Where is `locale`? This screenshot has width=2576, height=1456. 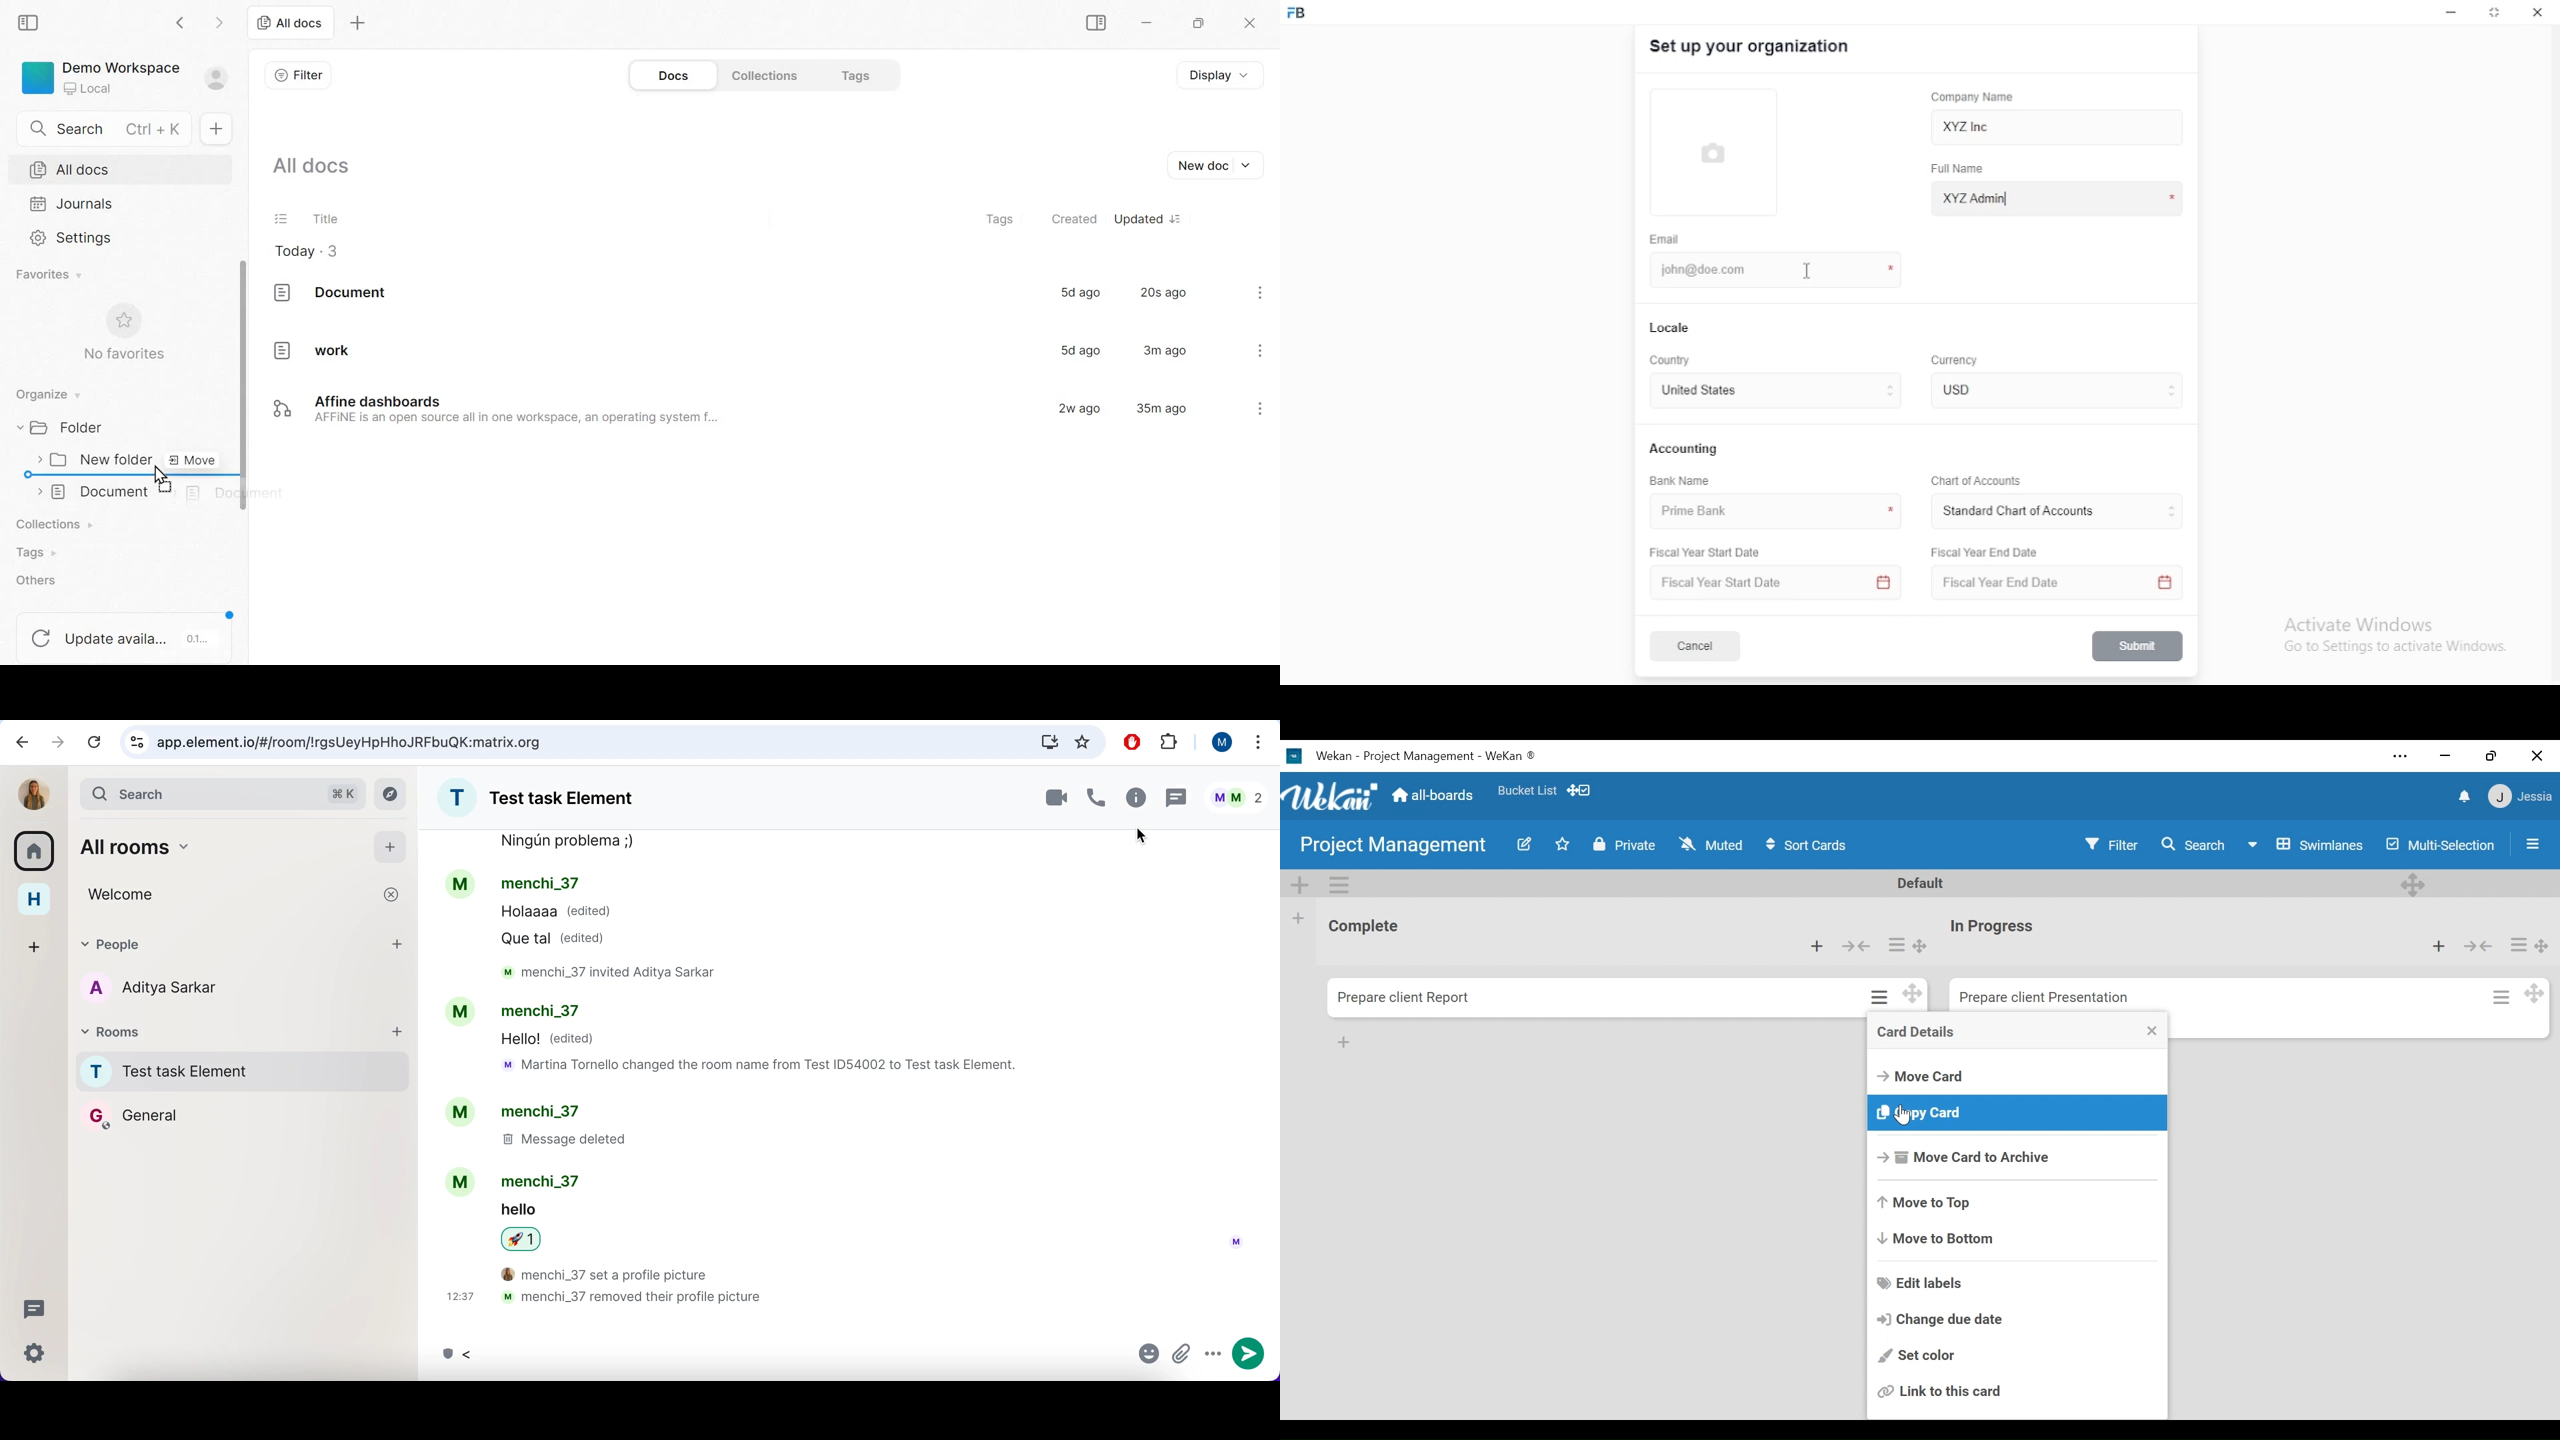
locale is located at coordinates (1671, 328).